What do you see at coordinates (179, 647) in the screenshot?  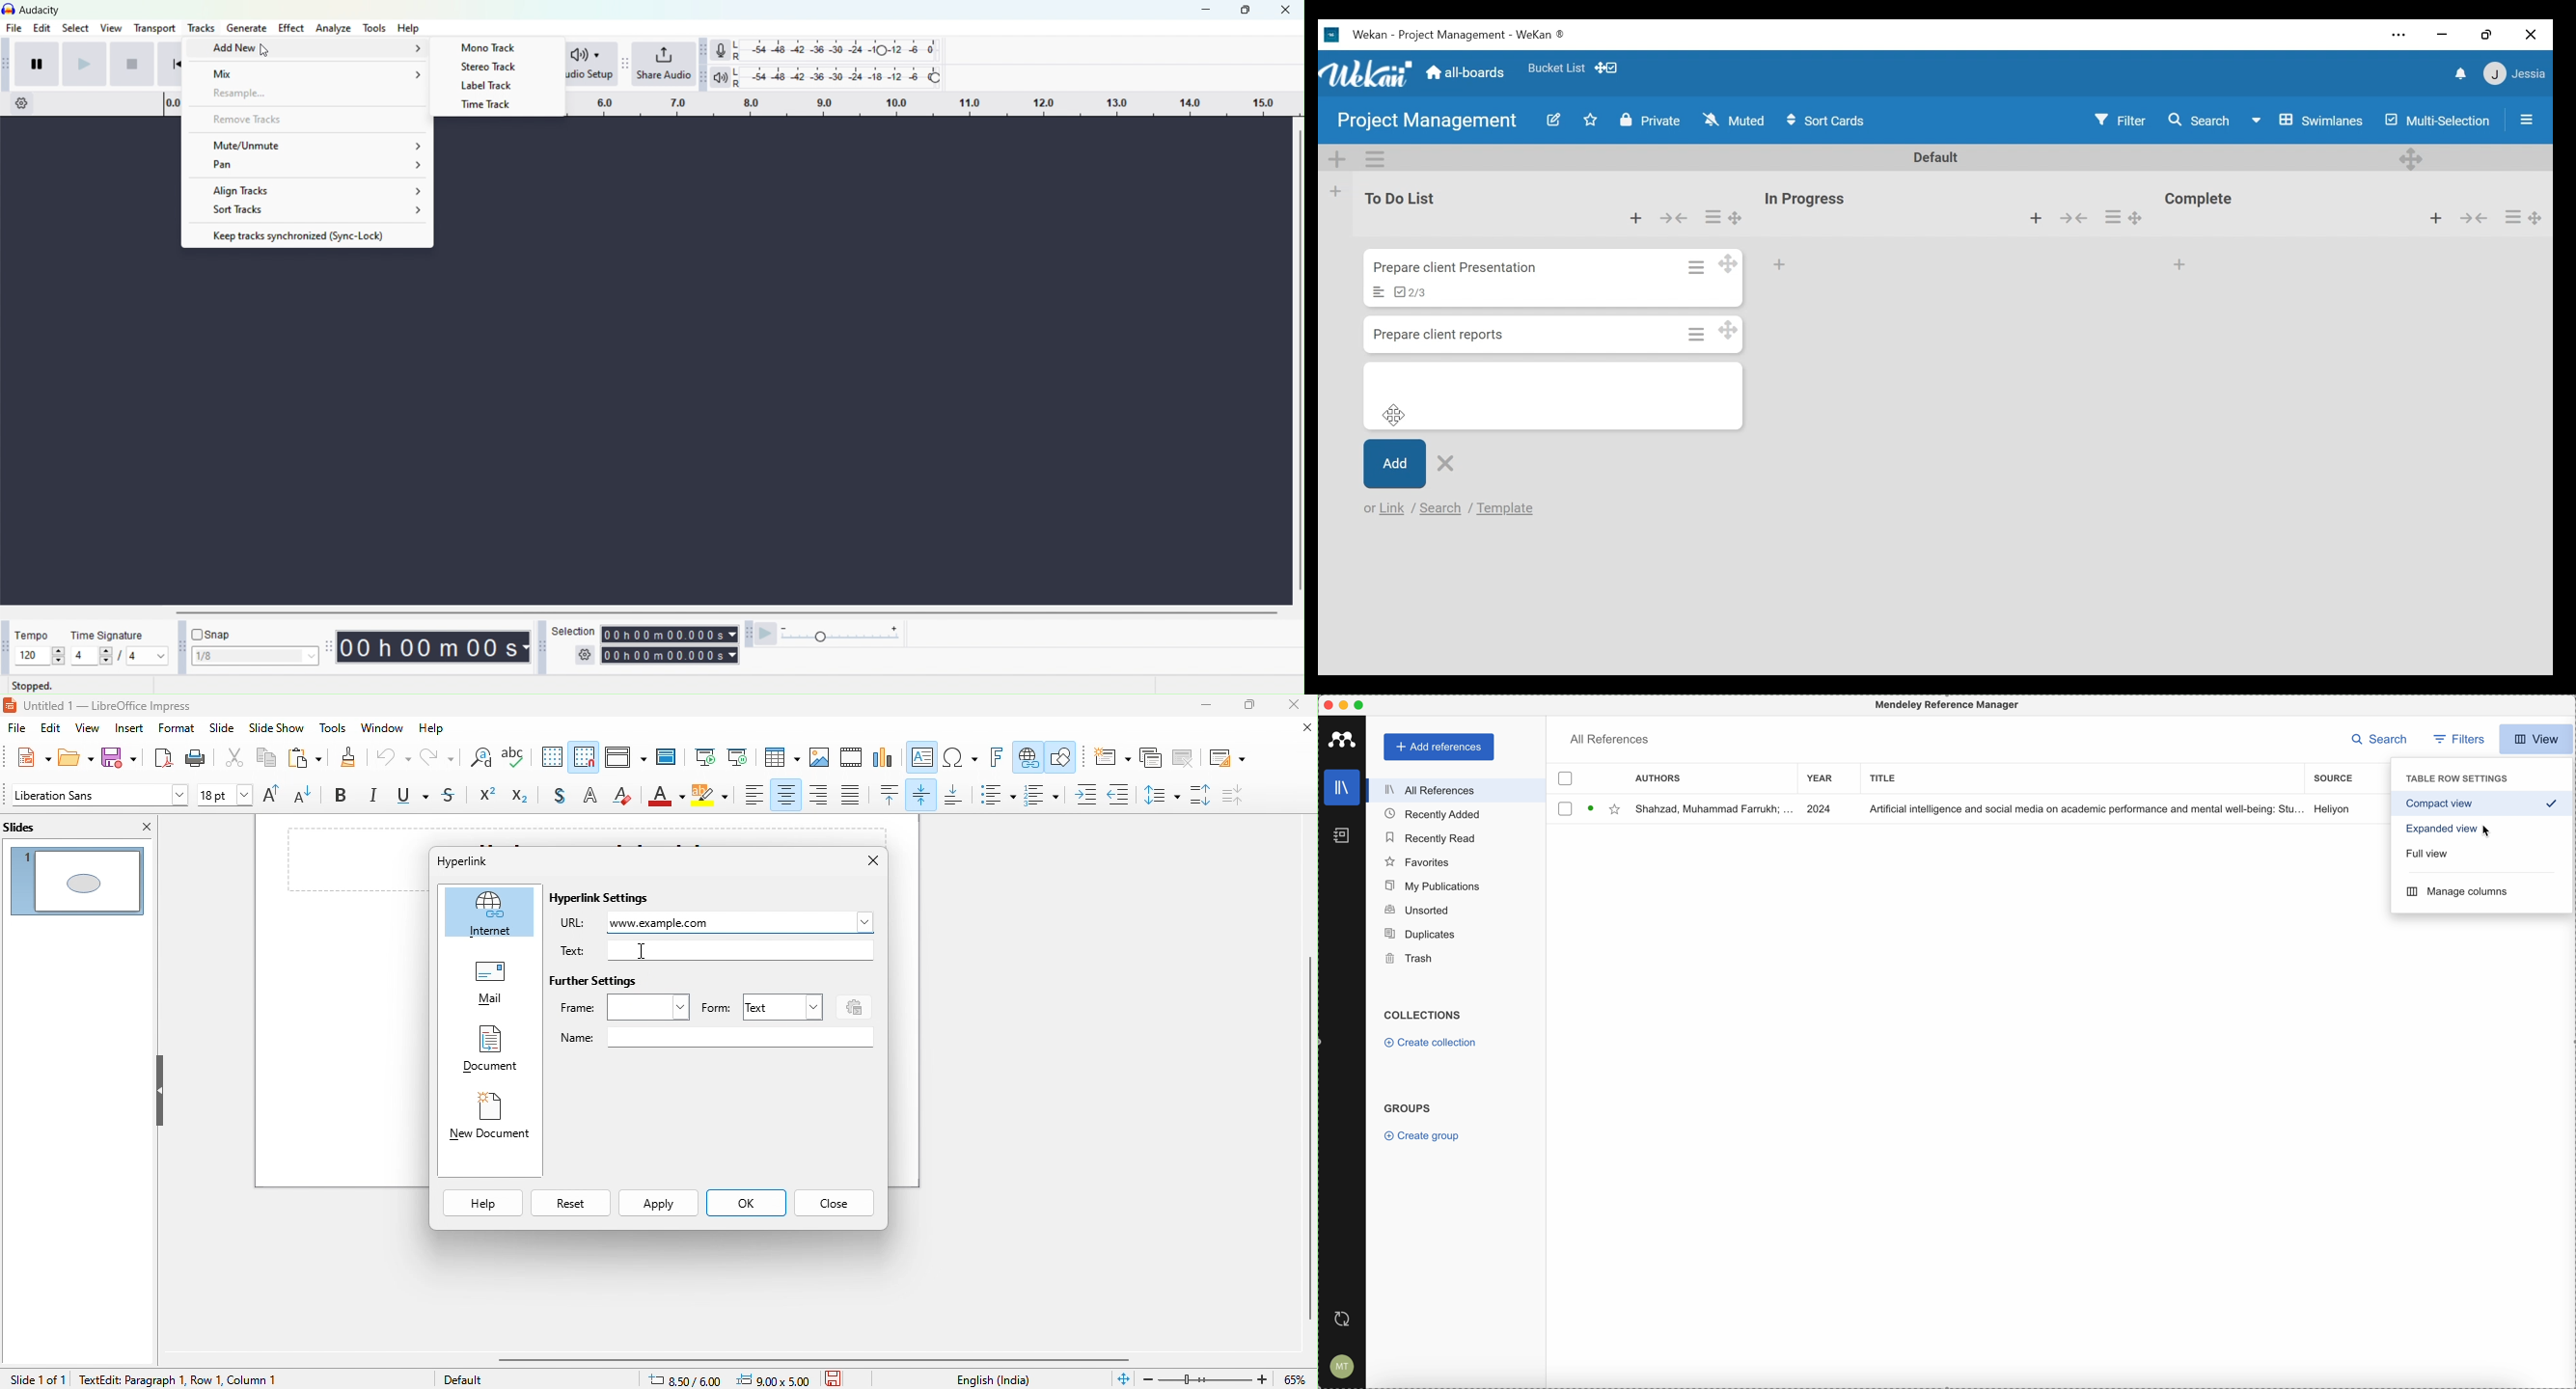 I see `Audacity snapping tool` at bounding box center [179, 647].